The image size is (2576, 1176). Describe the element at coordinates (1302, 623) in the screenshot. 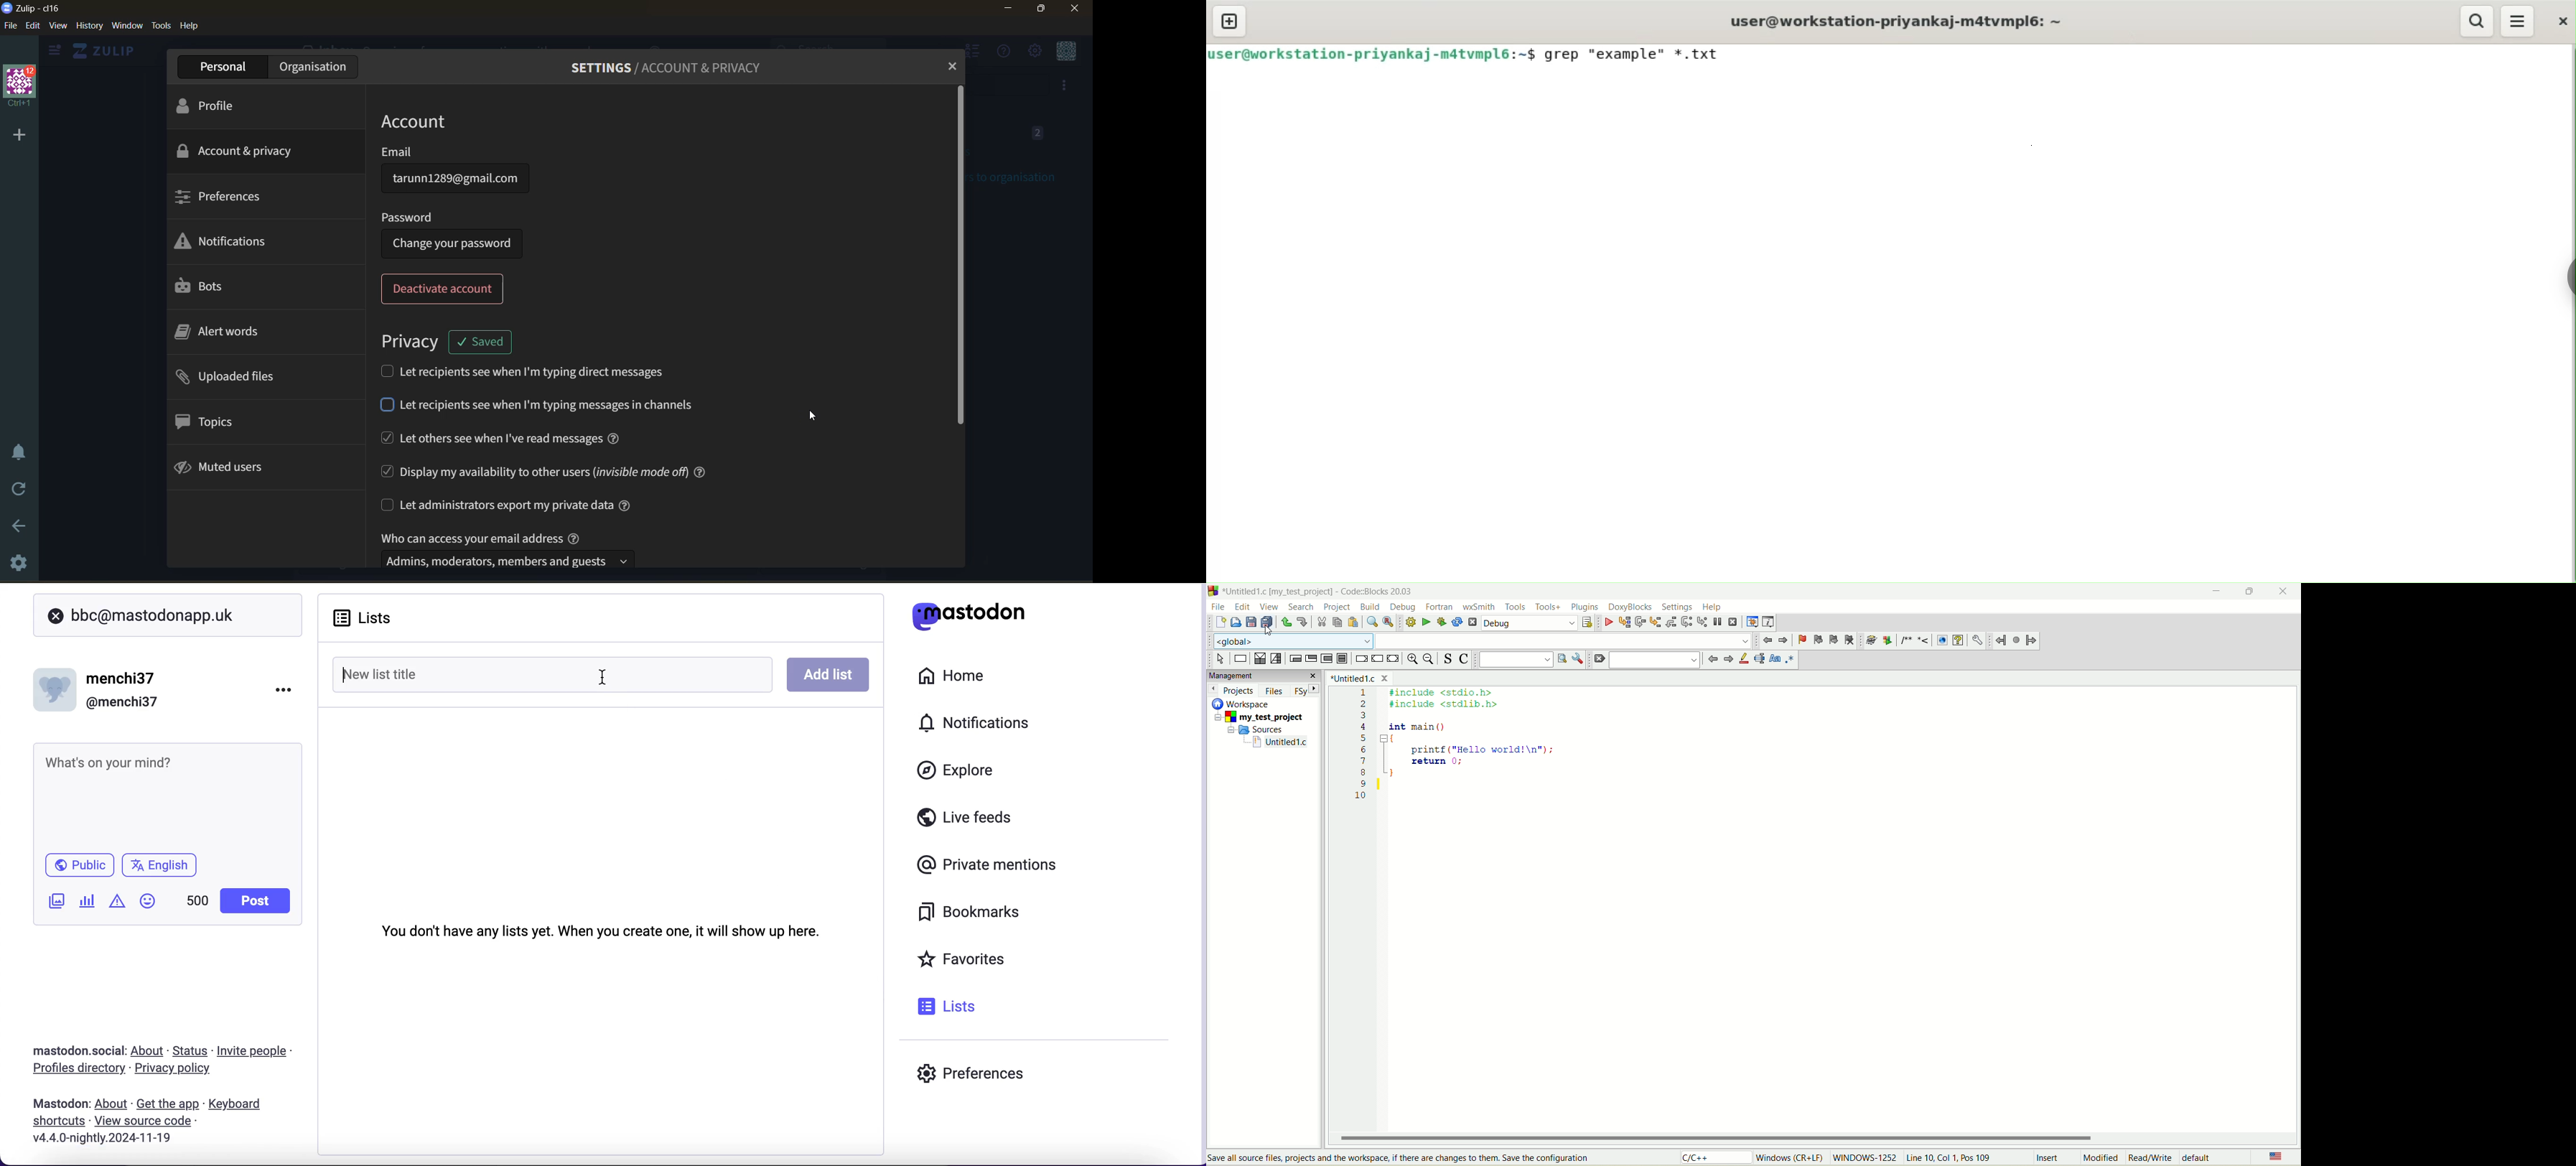

I see `redo` at that location.